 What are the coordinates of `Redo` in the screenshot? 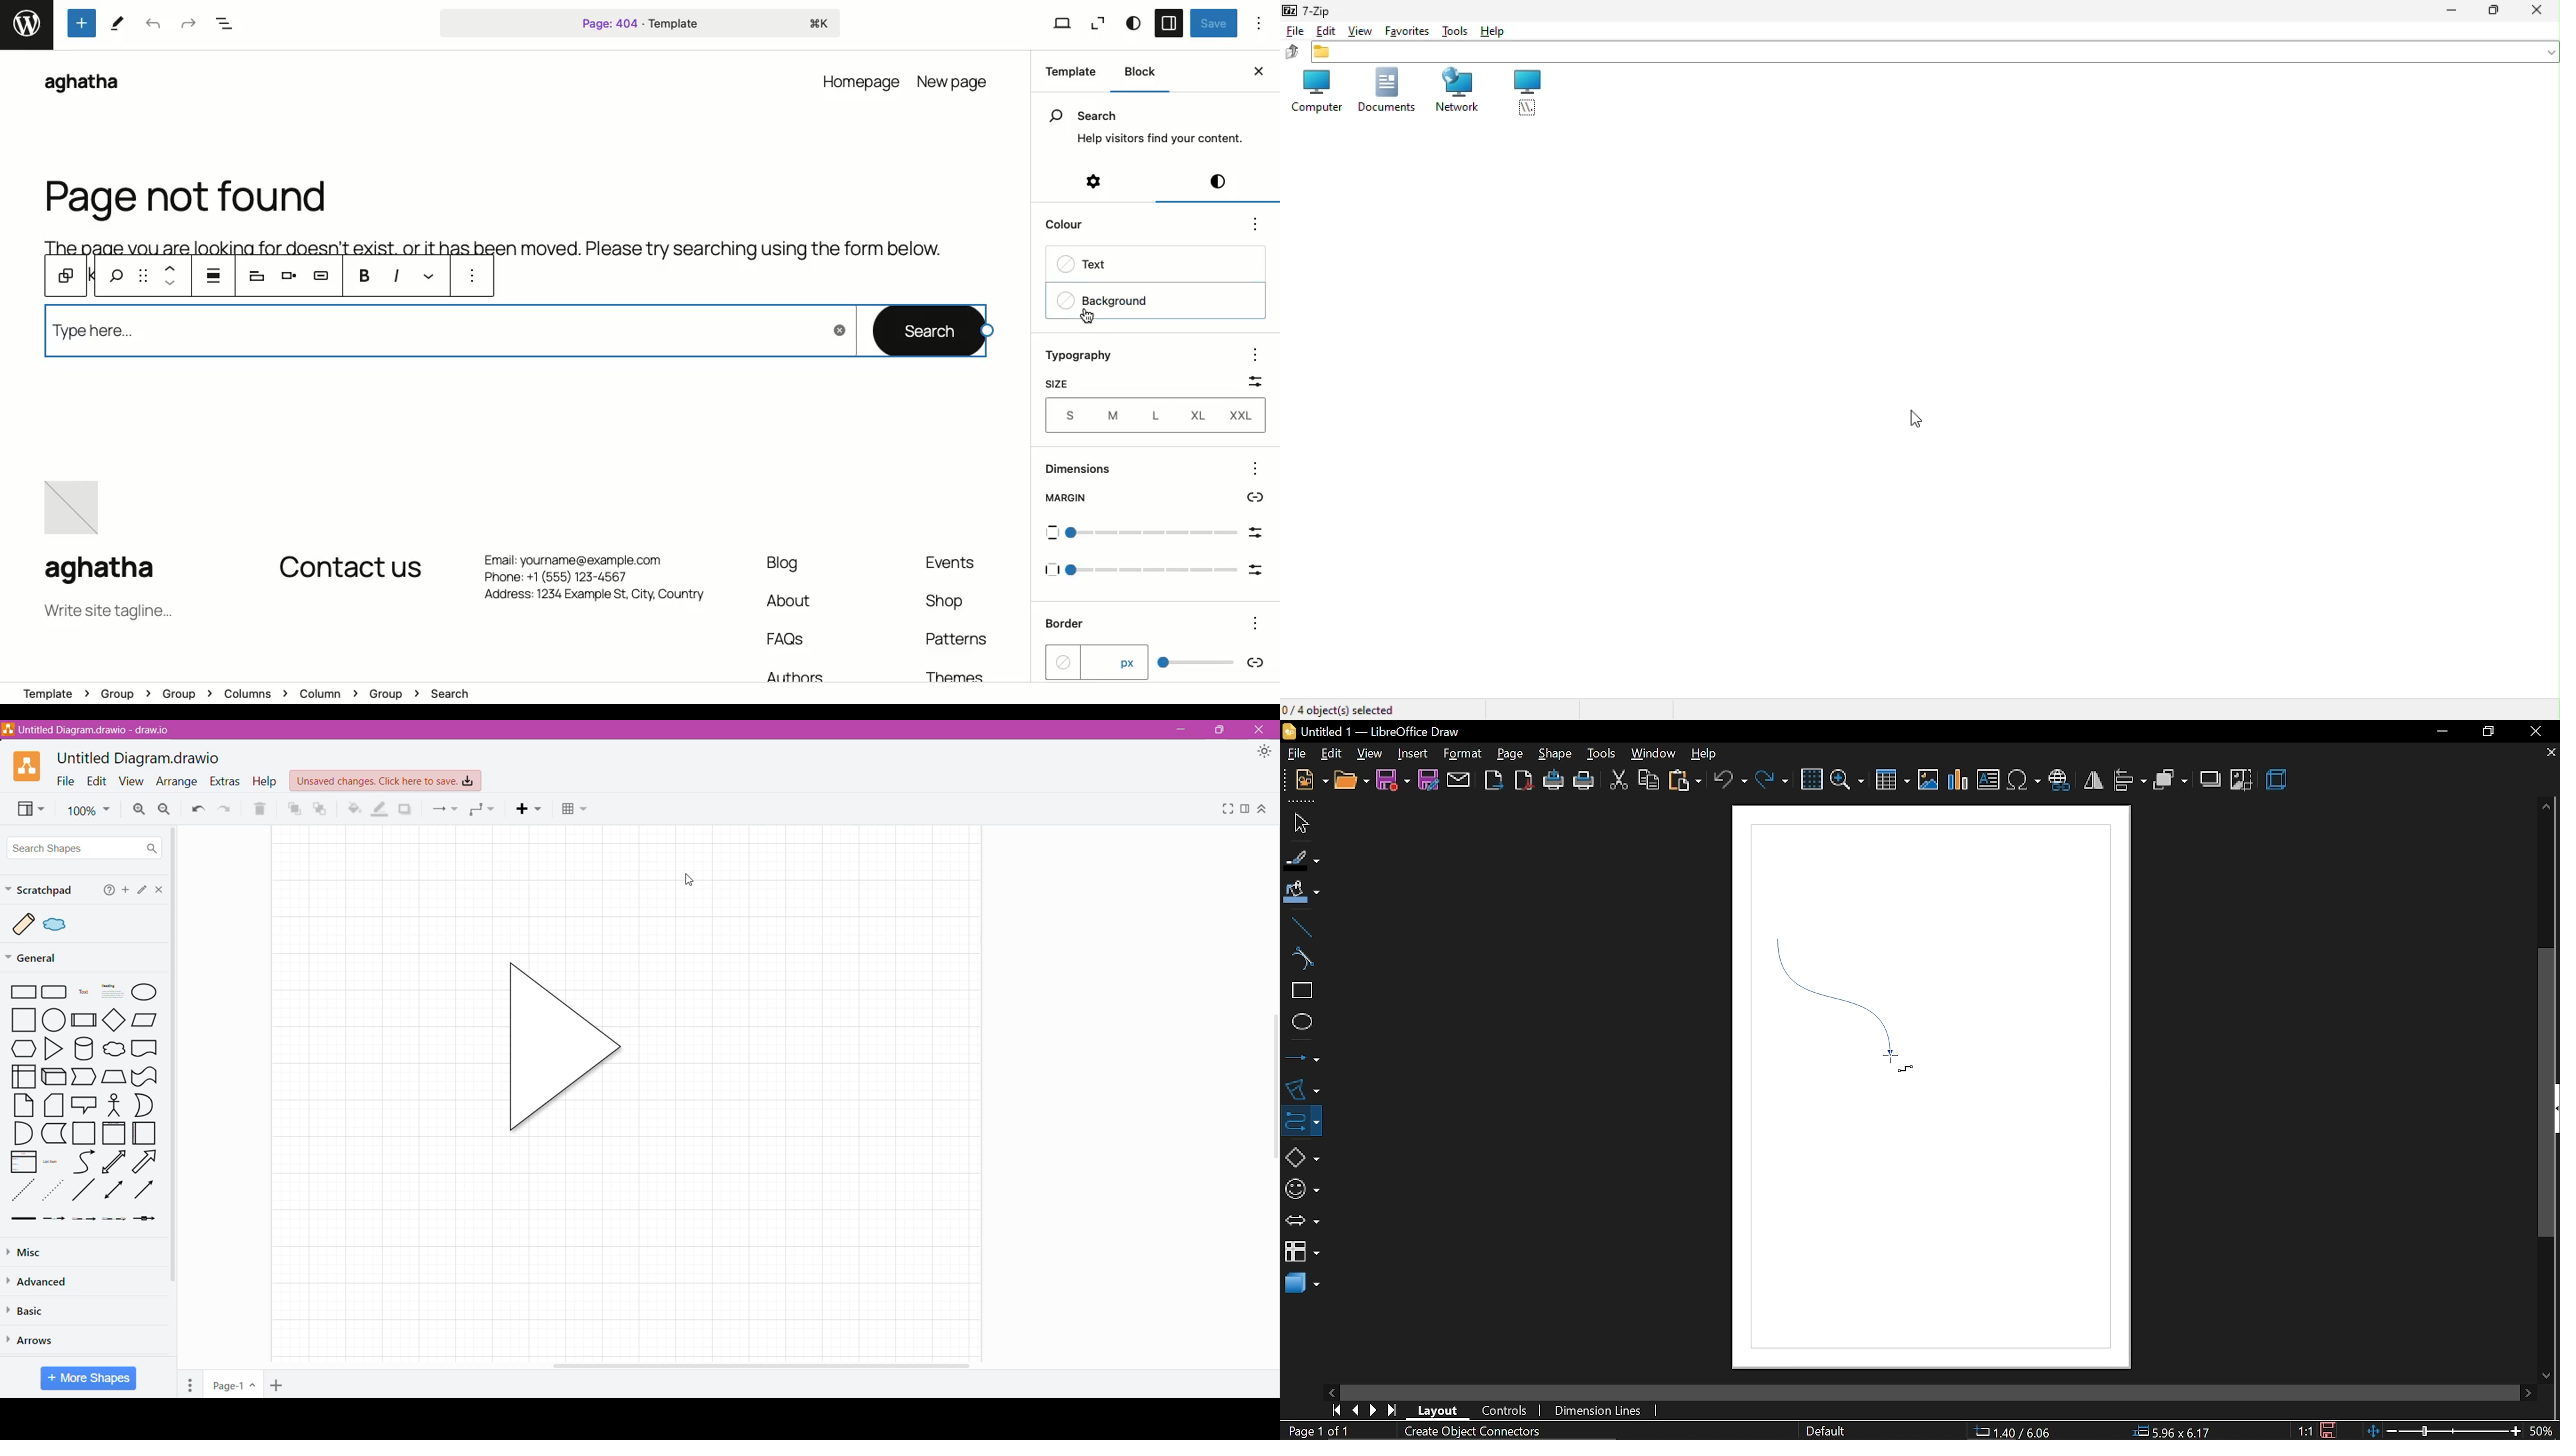 It's located at (225, 809).